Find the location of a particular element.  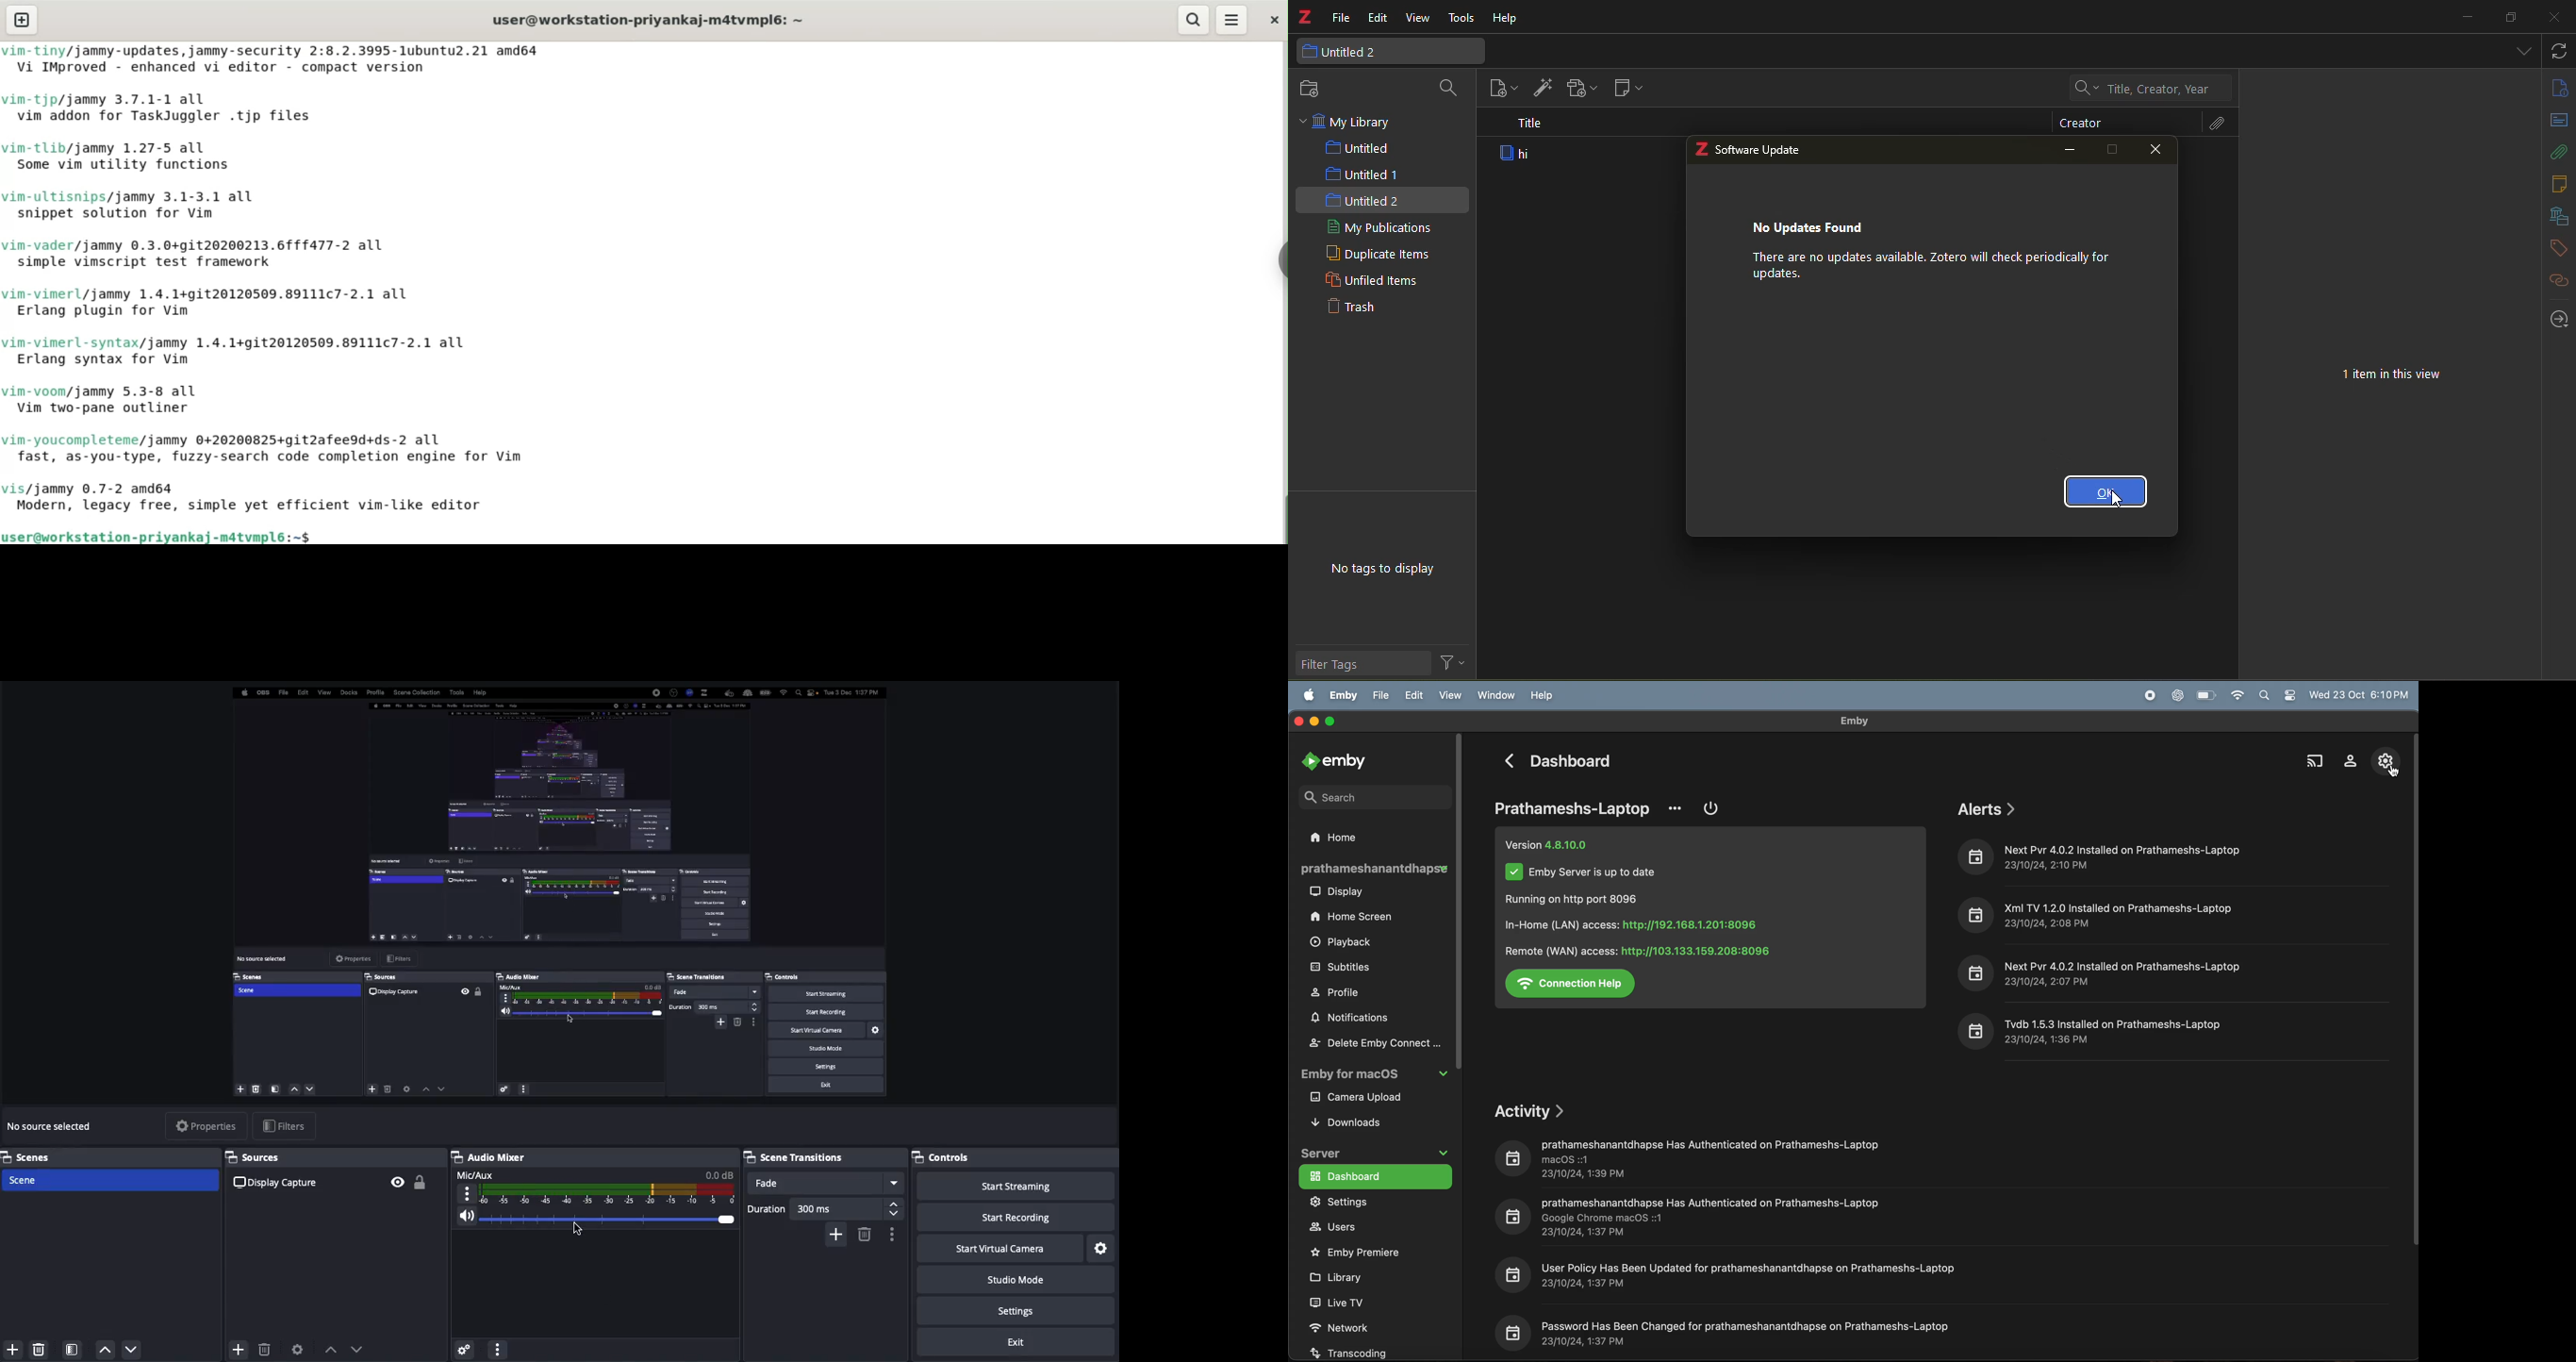

network is located at coordinates (1348, 1330).